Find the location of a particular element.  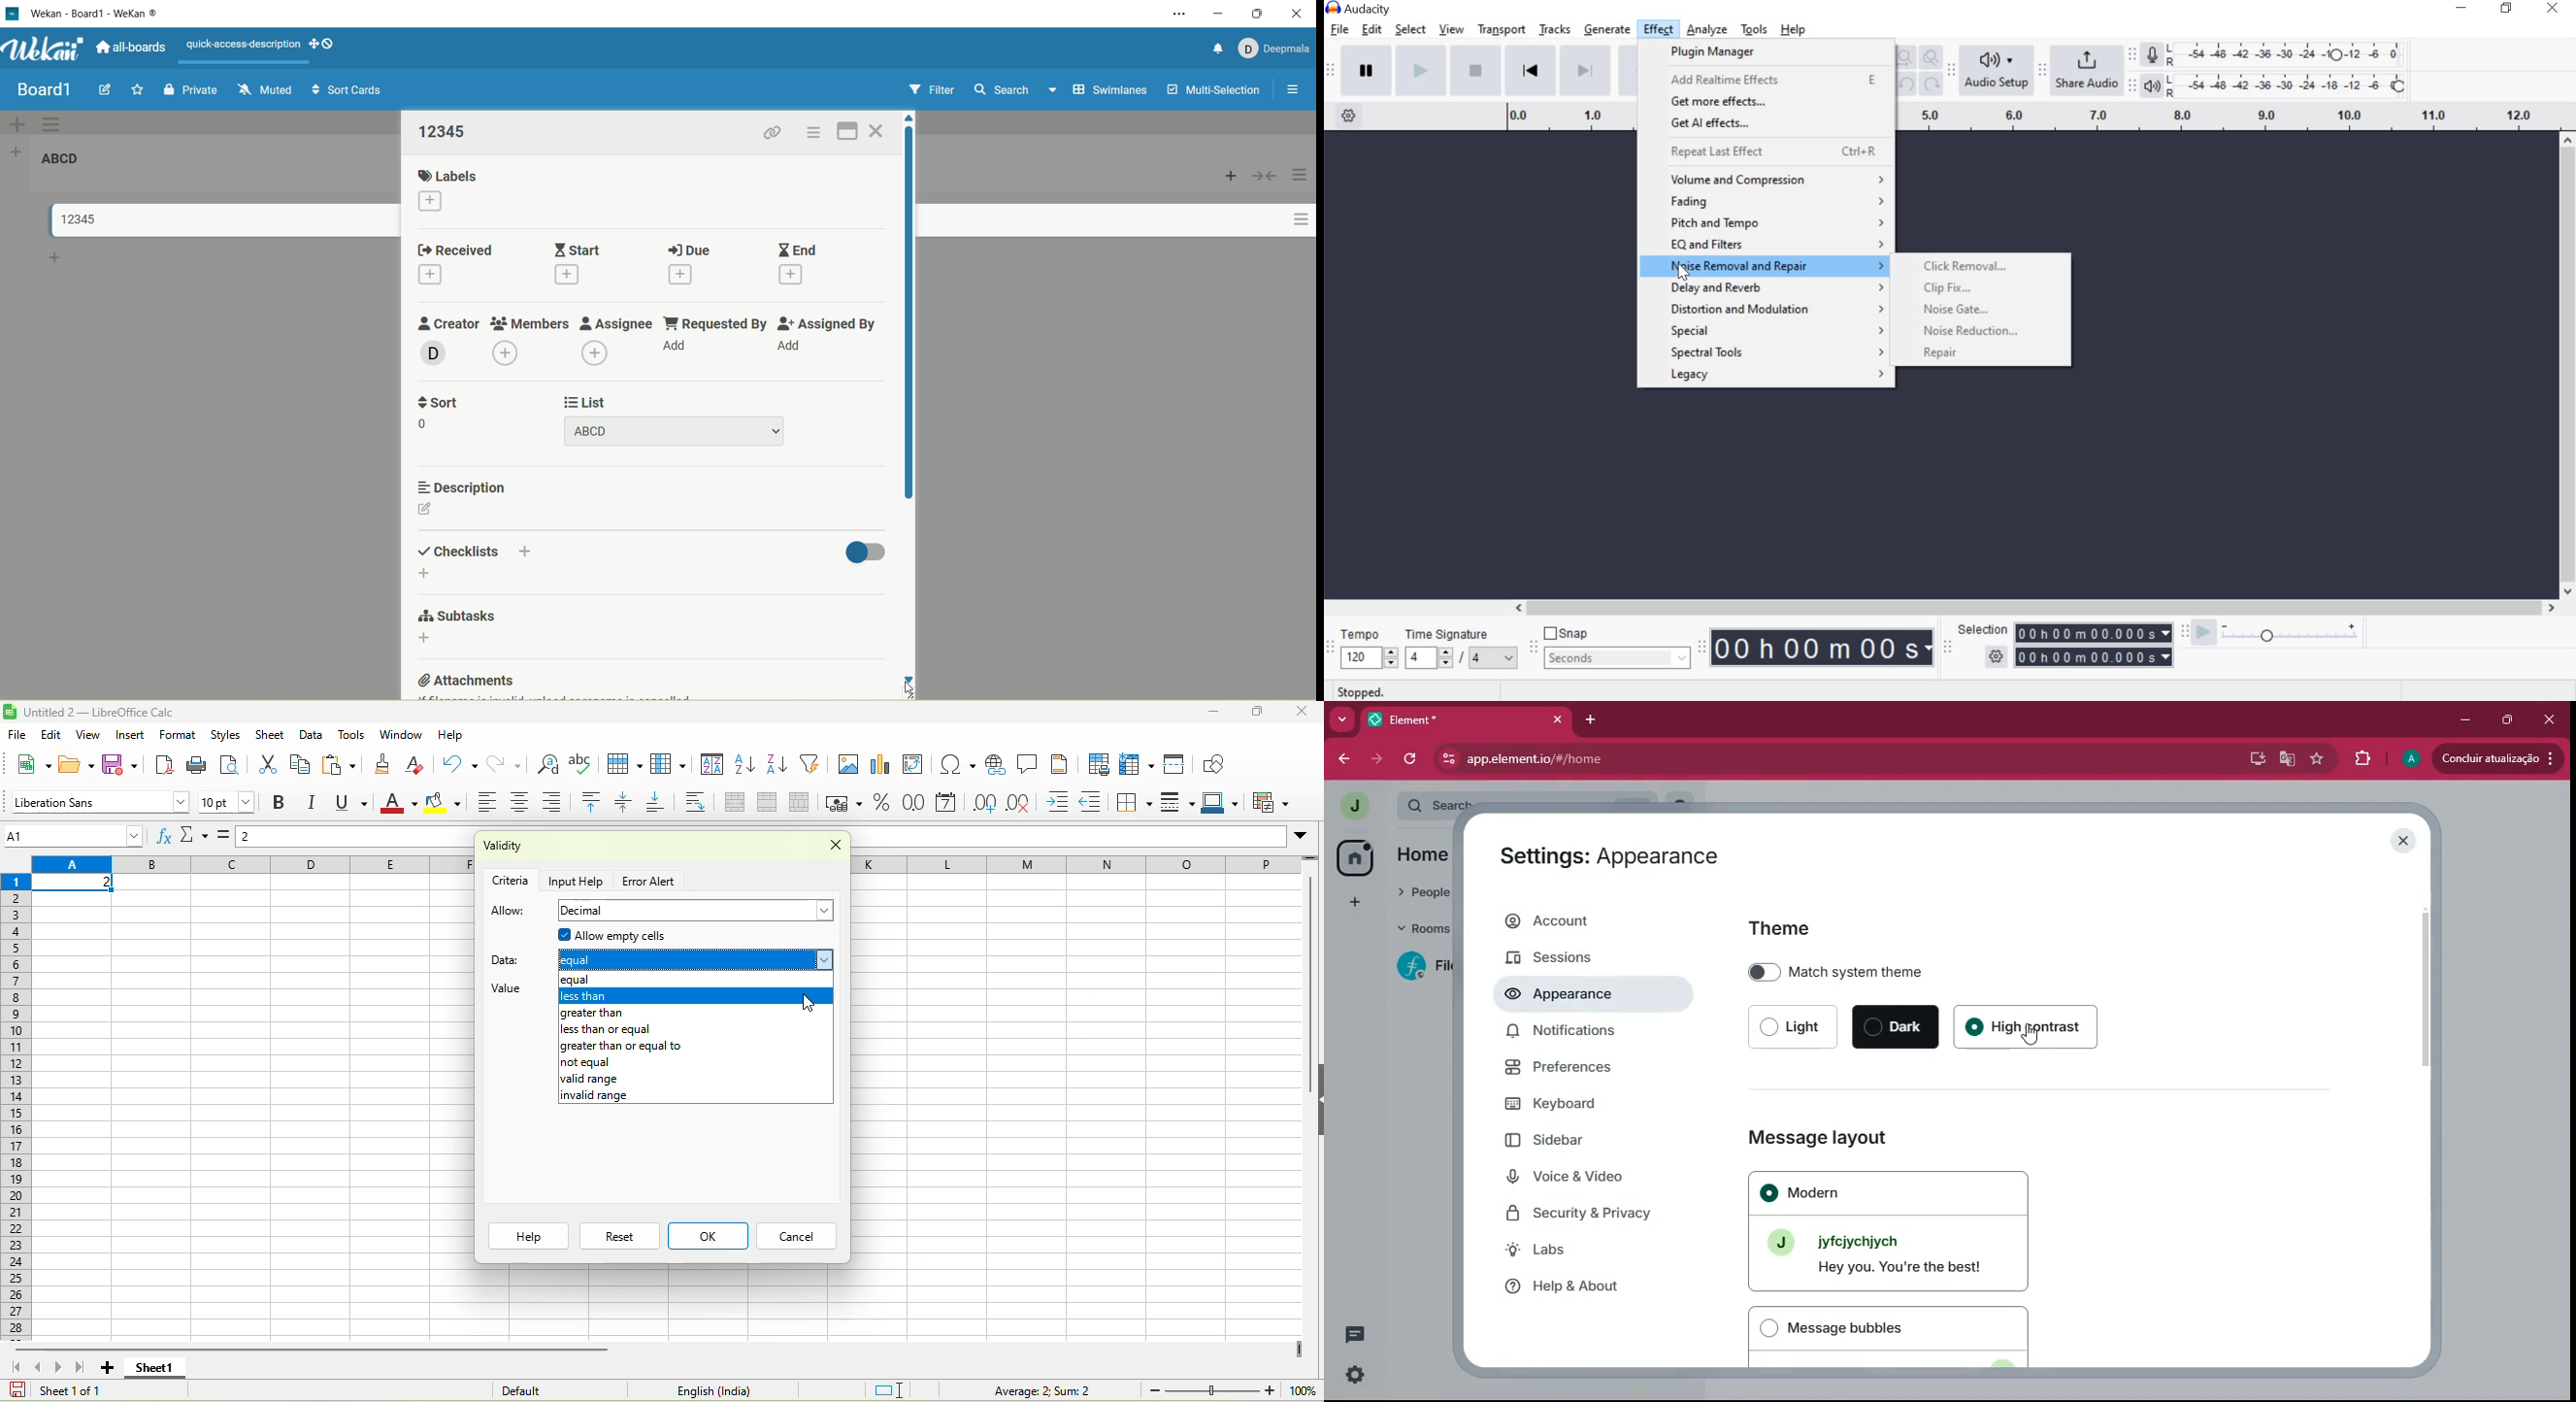

add is located at coordinates (426, 573).